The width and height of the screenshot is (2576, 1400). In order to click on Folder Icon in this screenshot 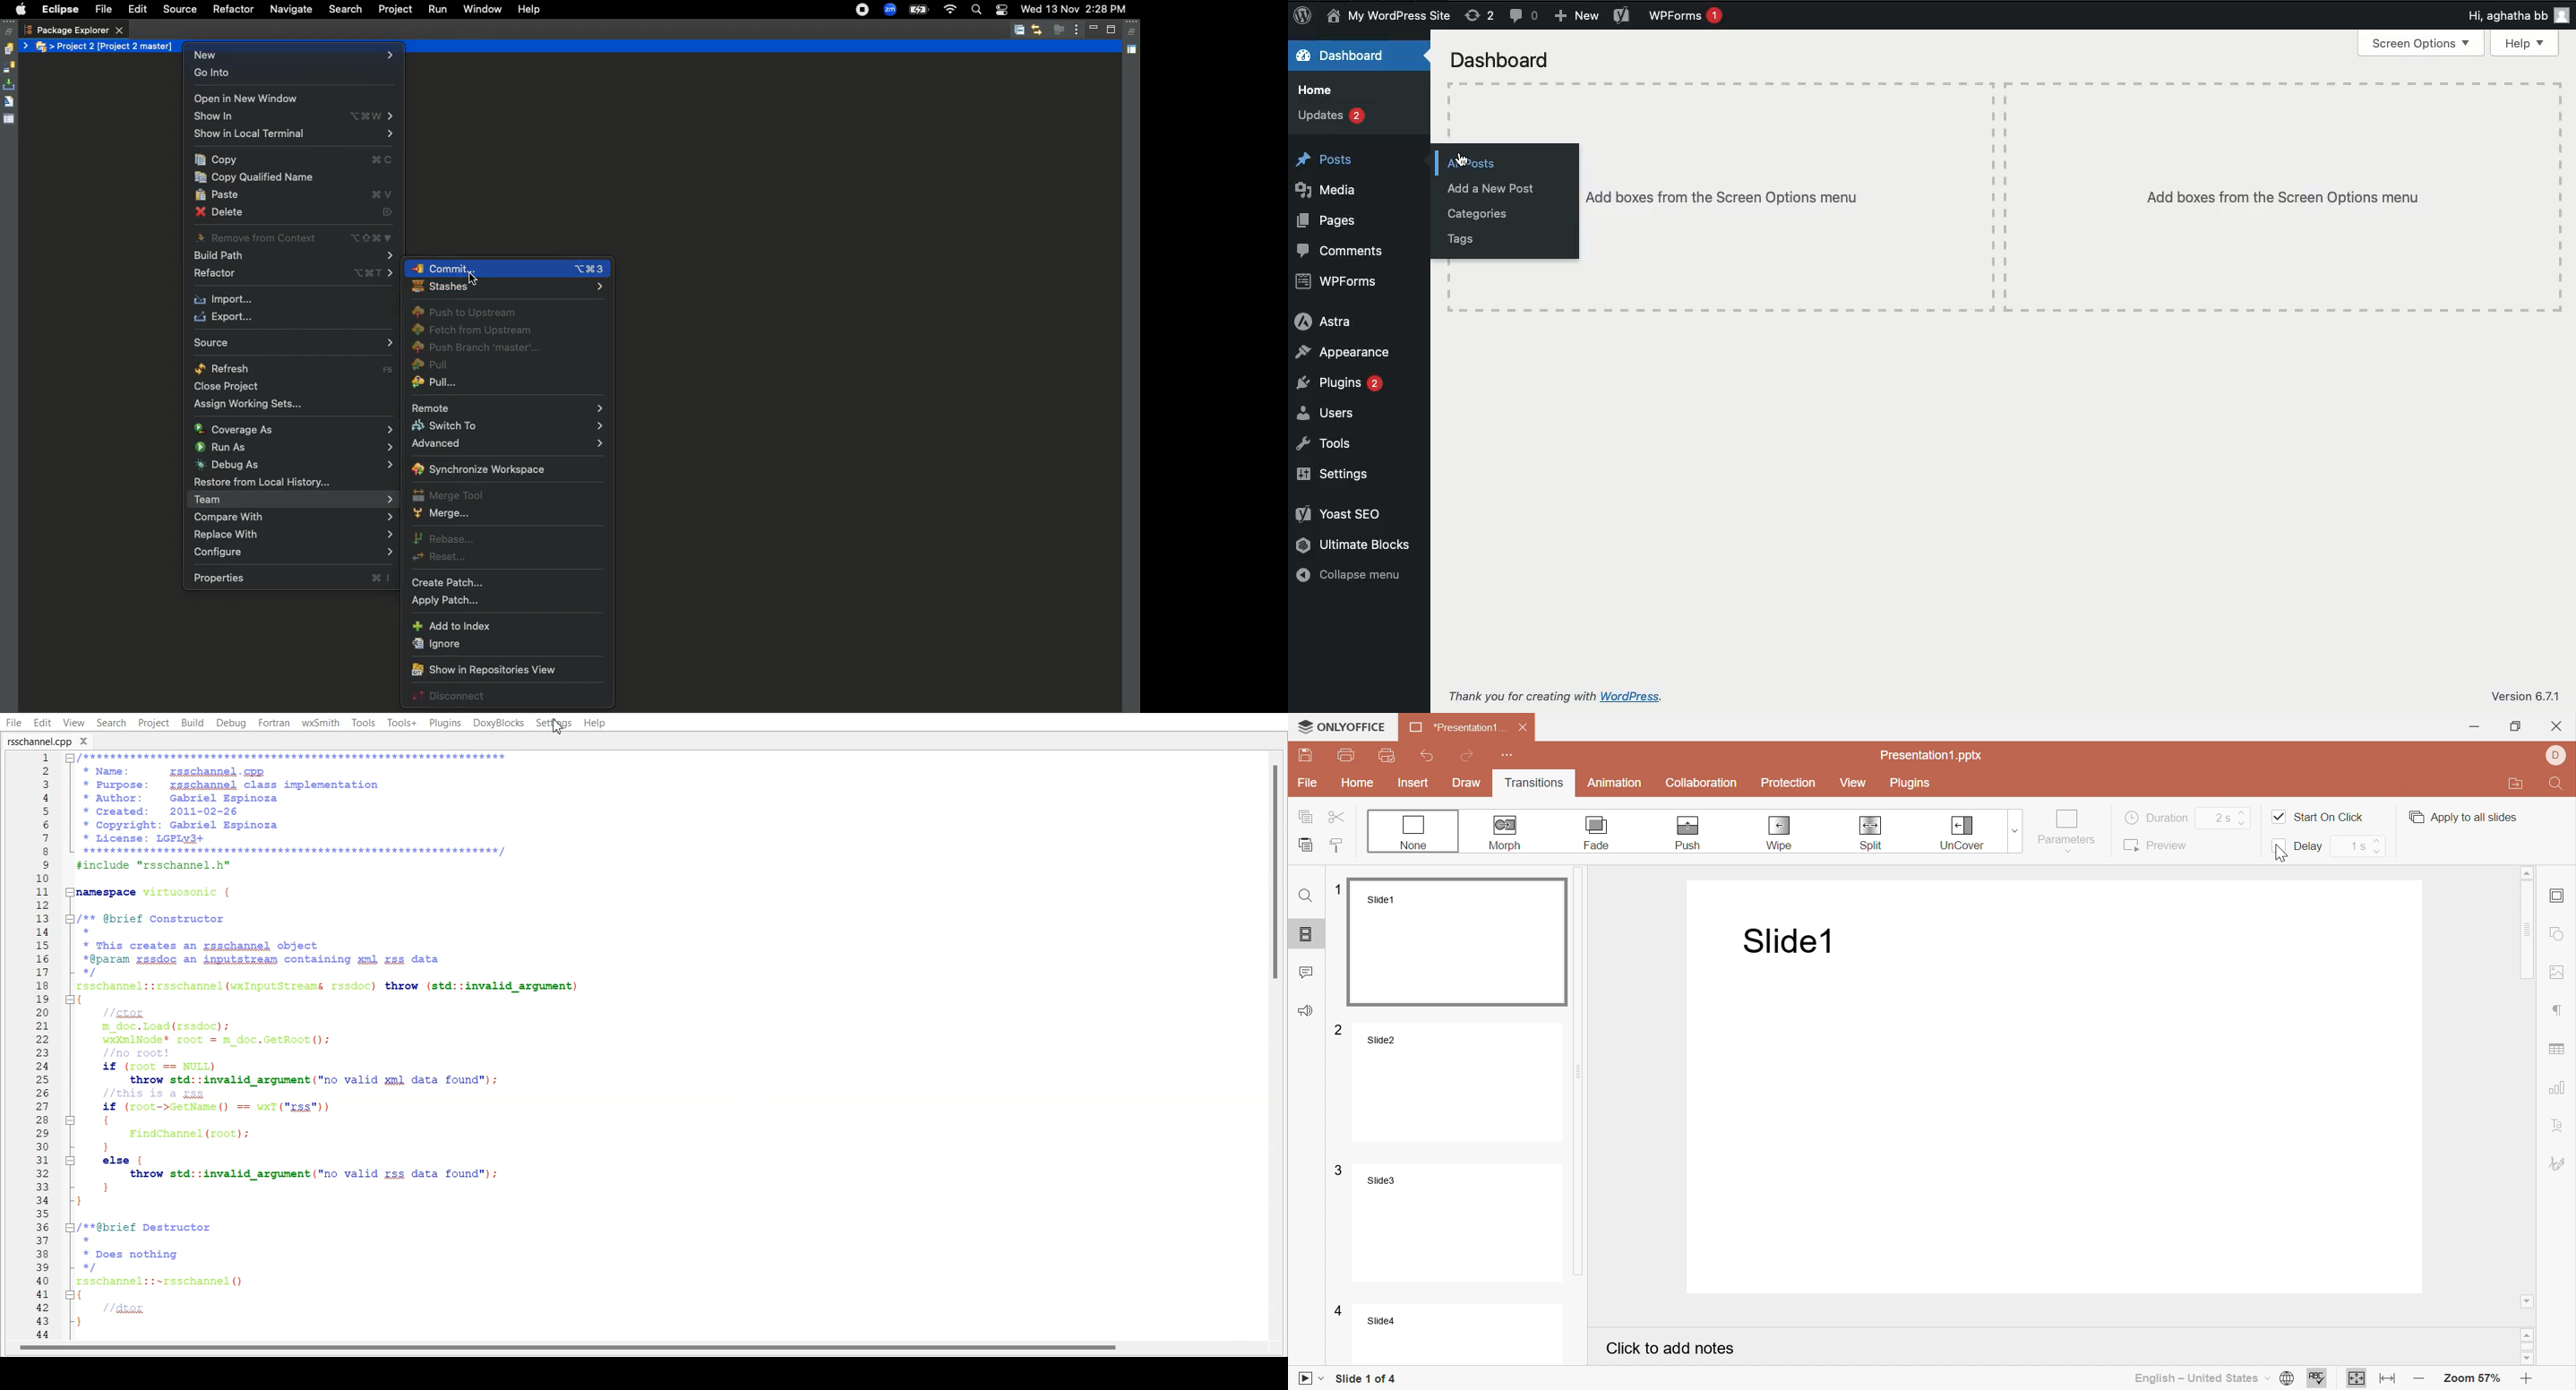, I will do `click(44, 48)`.